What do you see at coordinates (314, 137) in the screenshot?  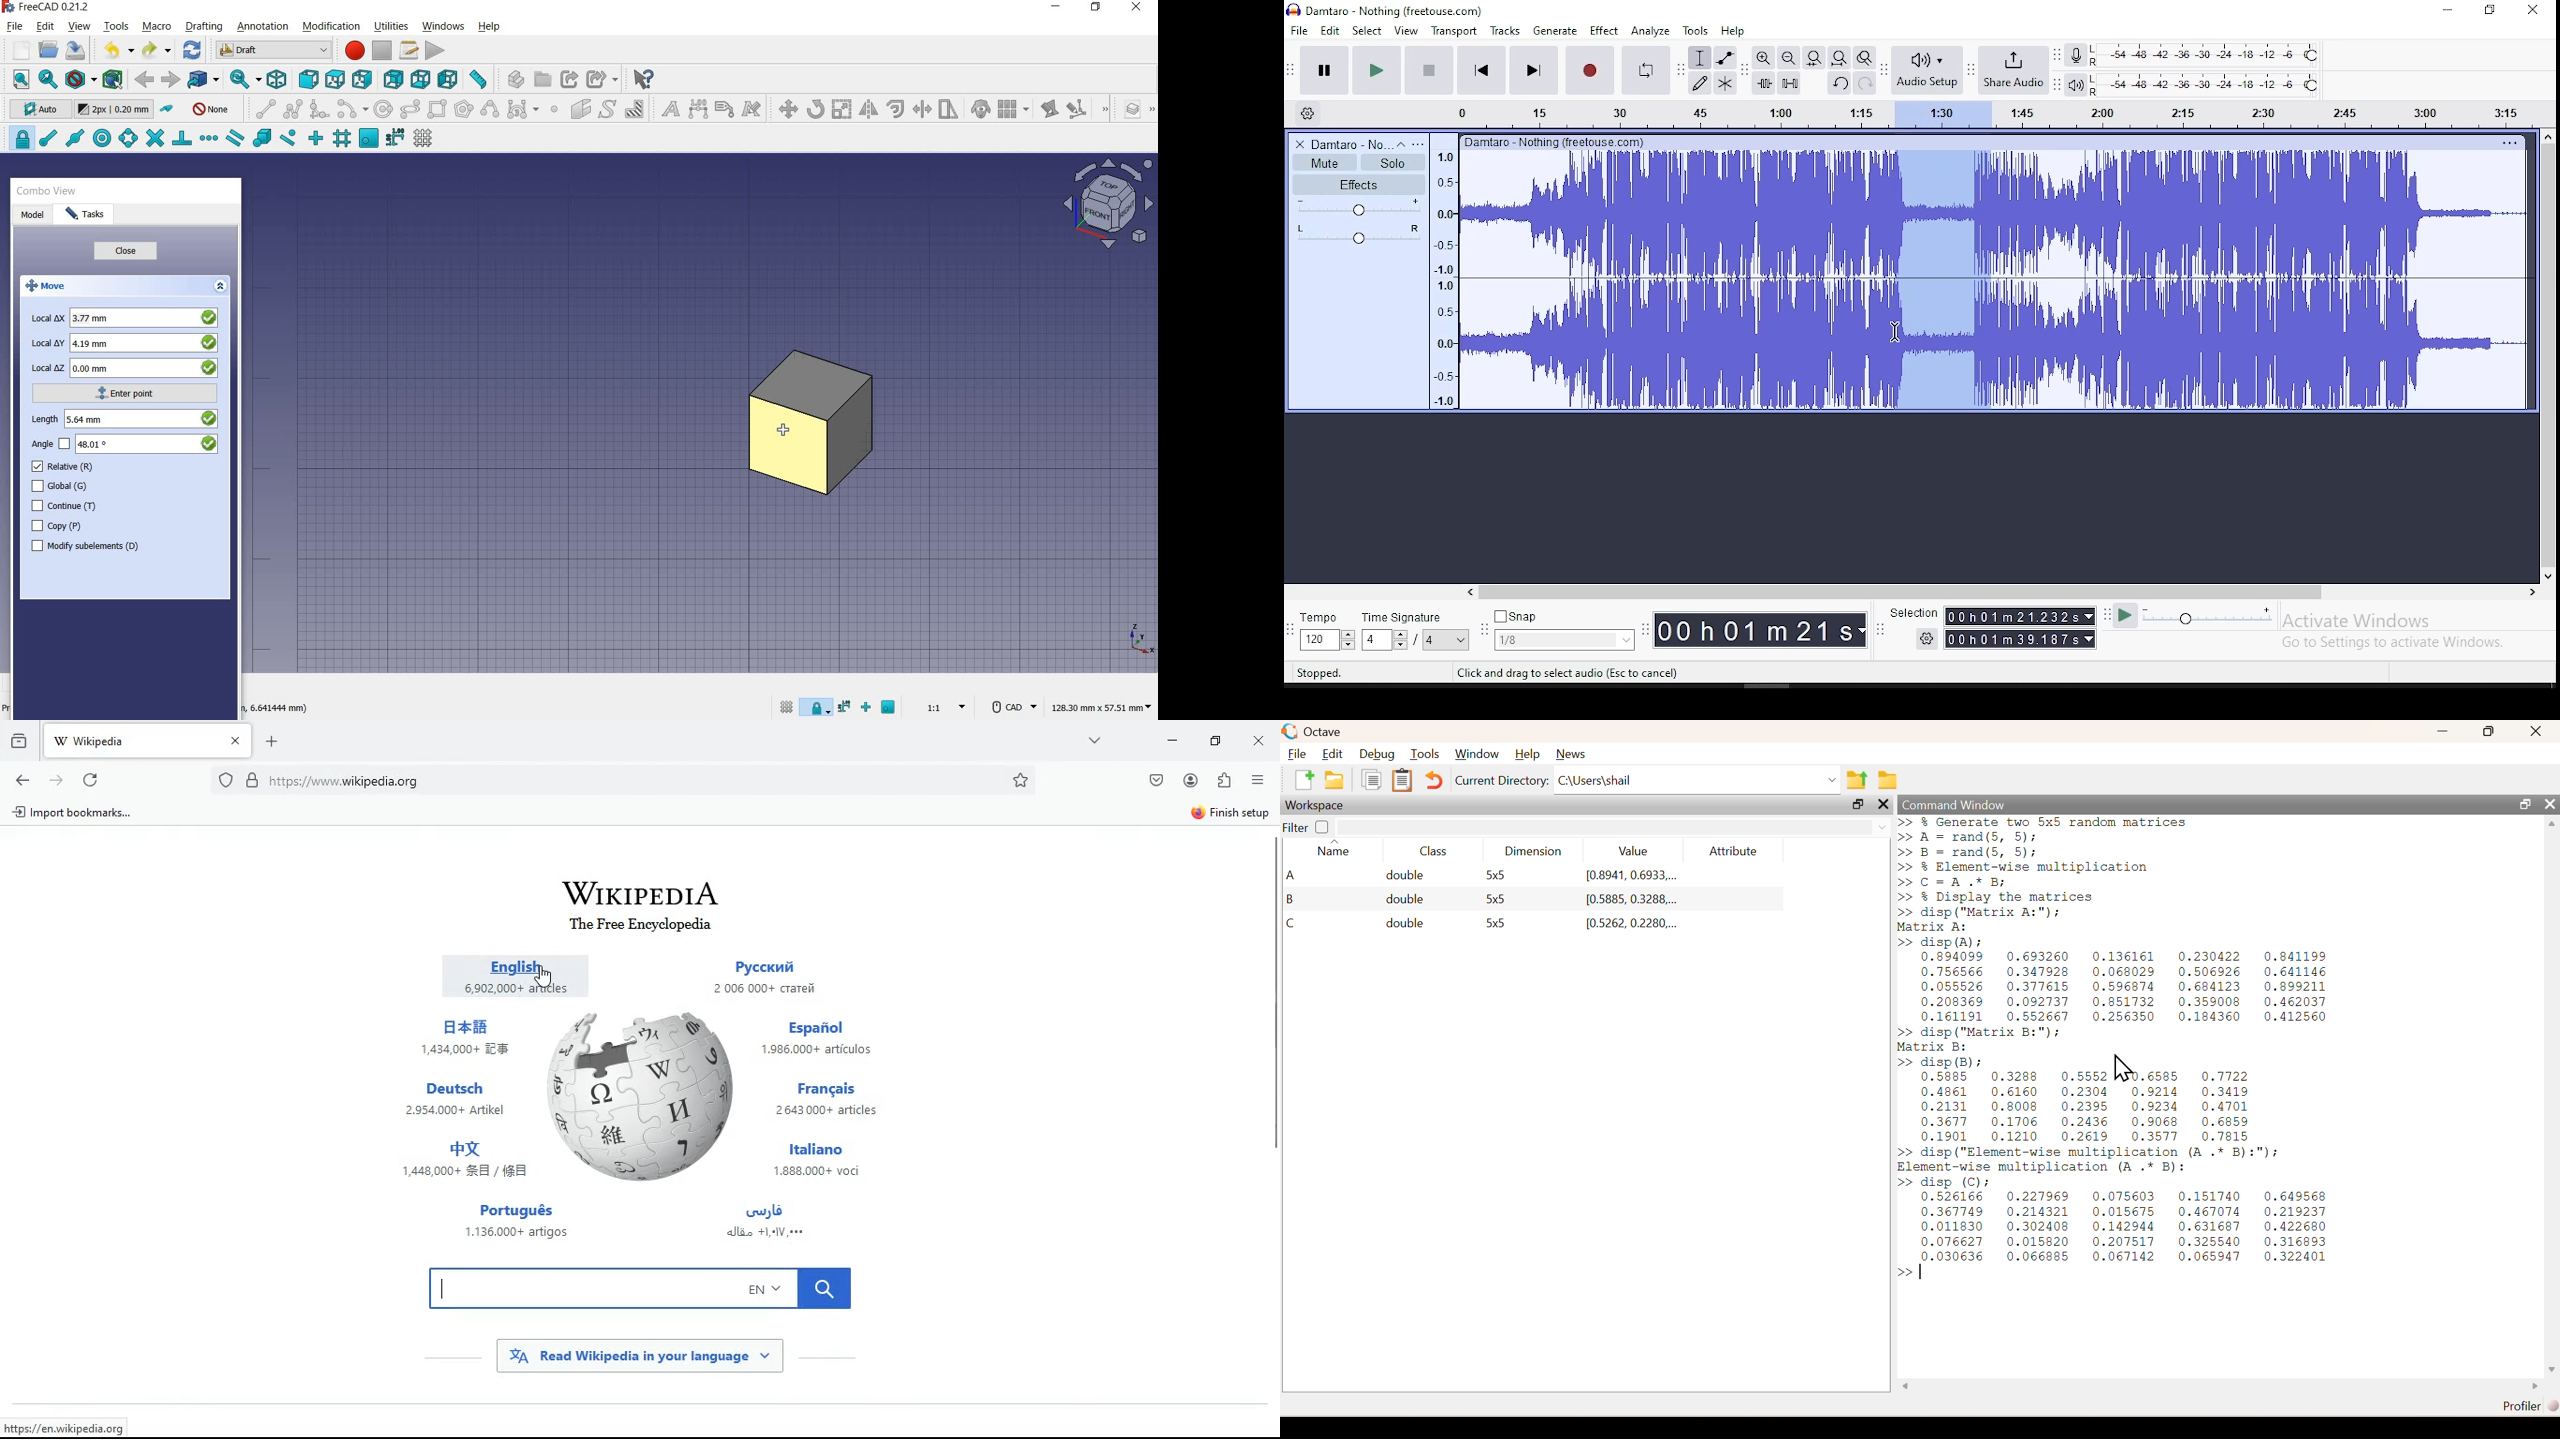 I see `snap ortho` at bounding box center [314, 137].